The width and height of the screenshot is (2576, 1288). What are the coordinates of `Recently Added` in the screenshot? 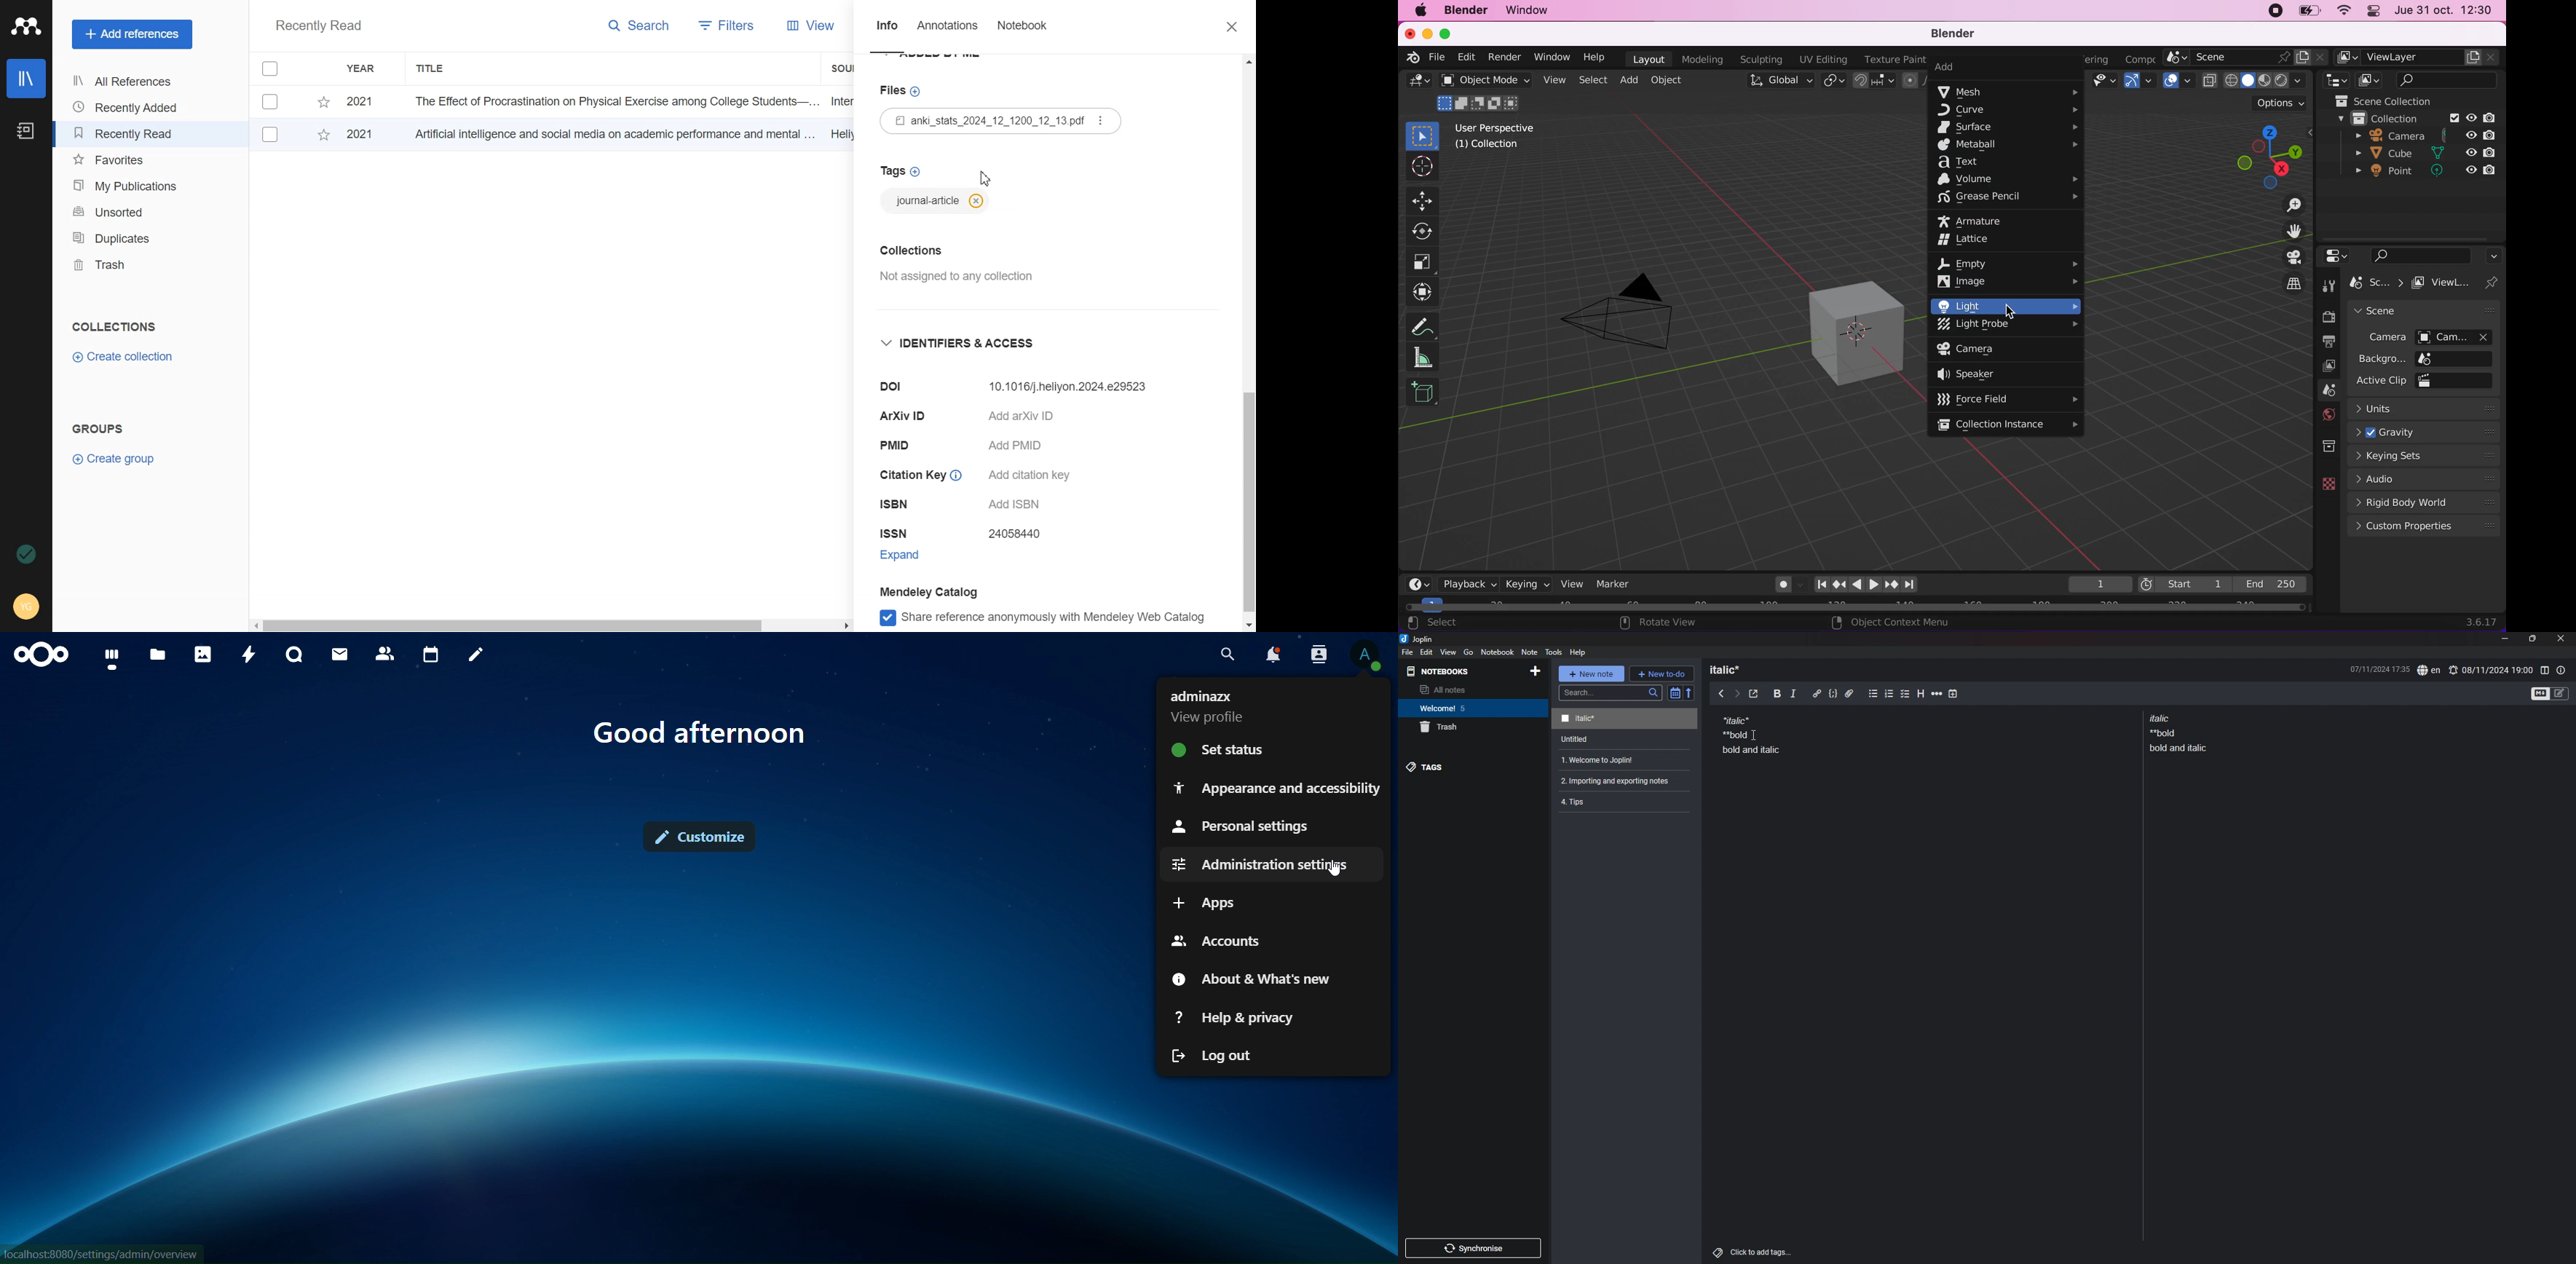 It's located at (128, 107).